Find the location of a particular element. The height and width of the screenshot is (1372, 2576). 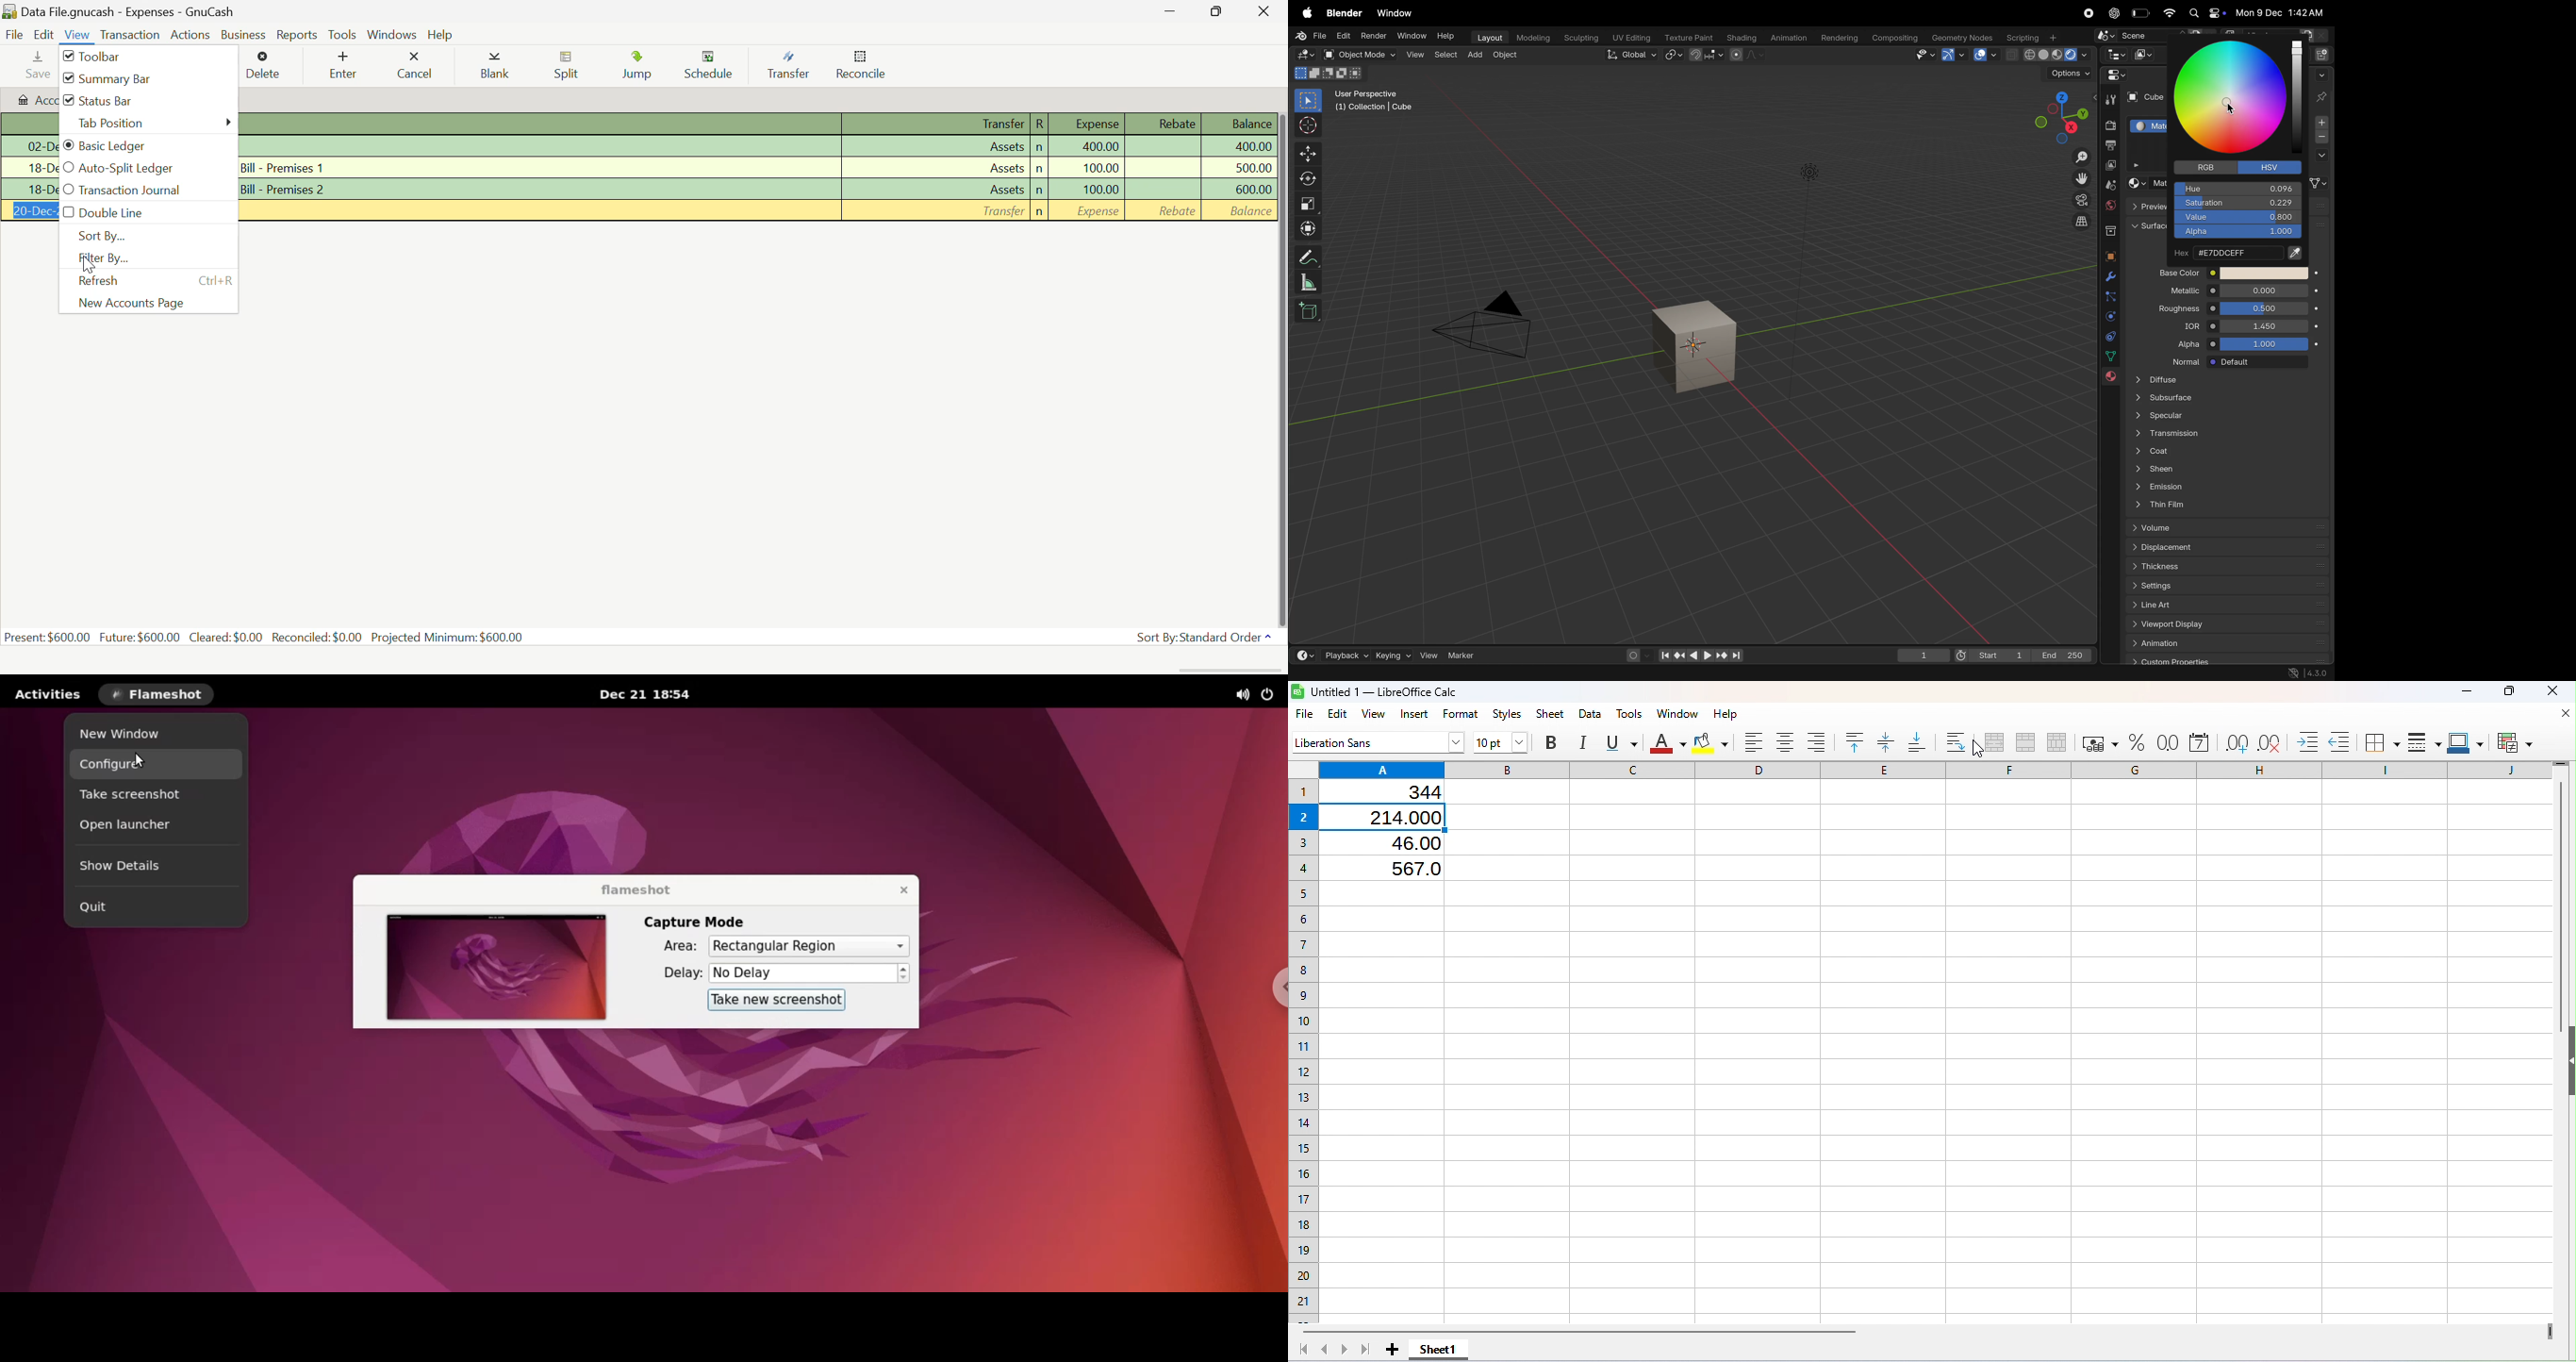

show gimzo is located at coordinates (1953, 54).